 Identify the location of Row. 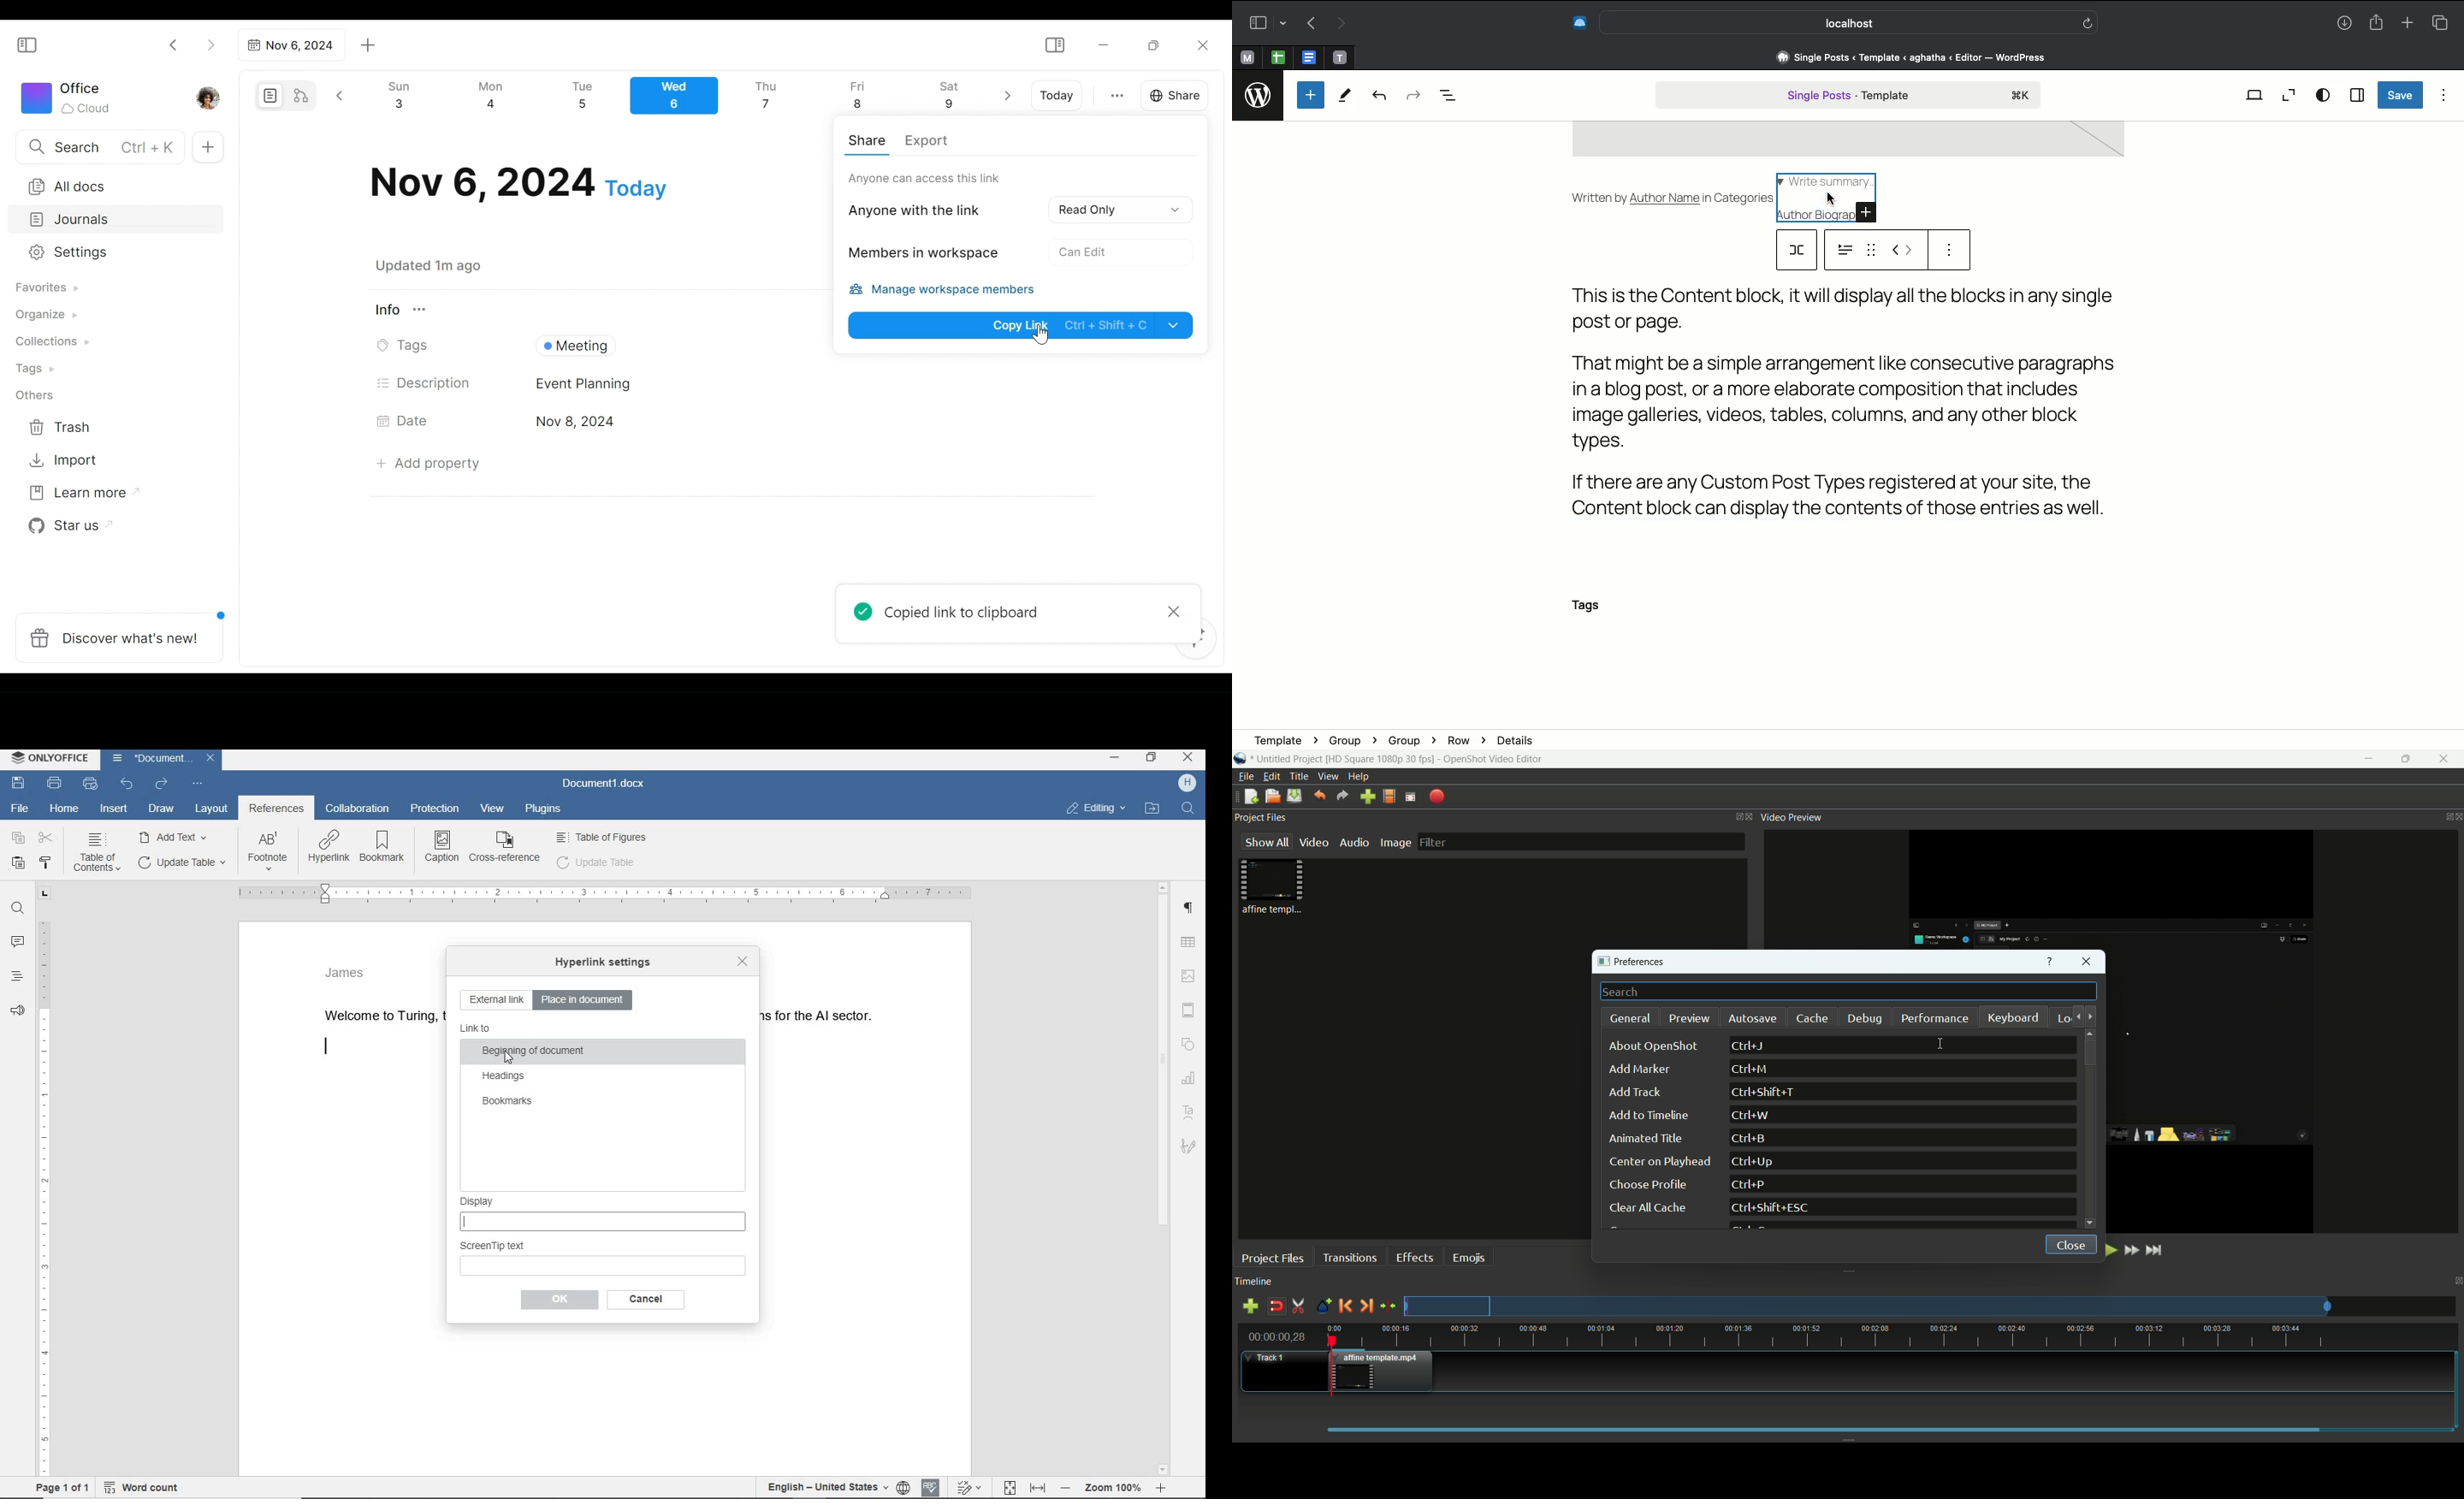
(1465, 740).